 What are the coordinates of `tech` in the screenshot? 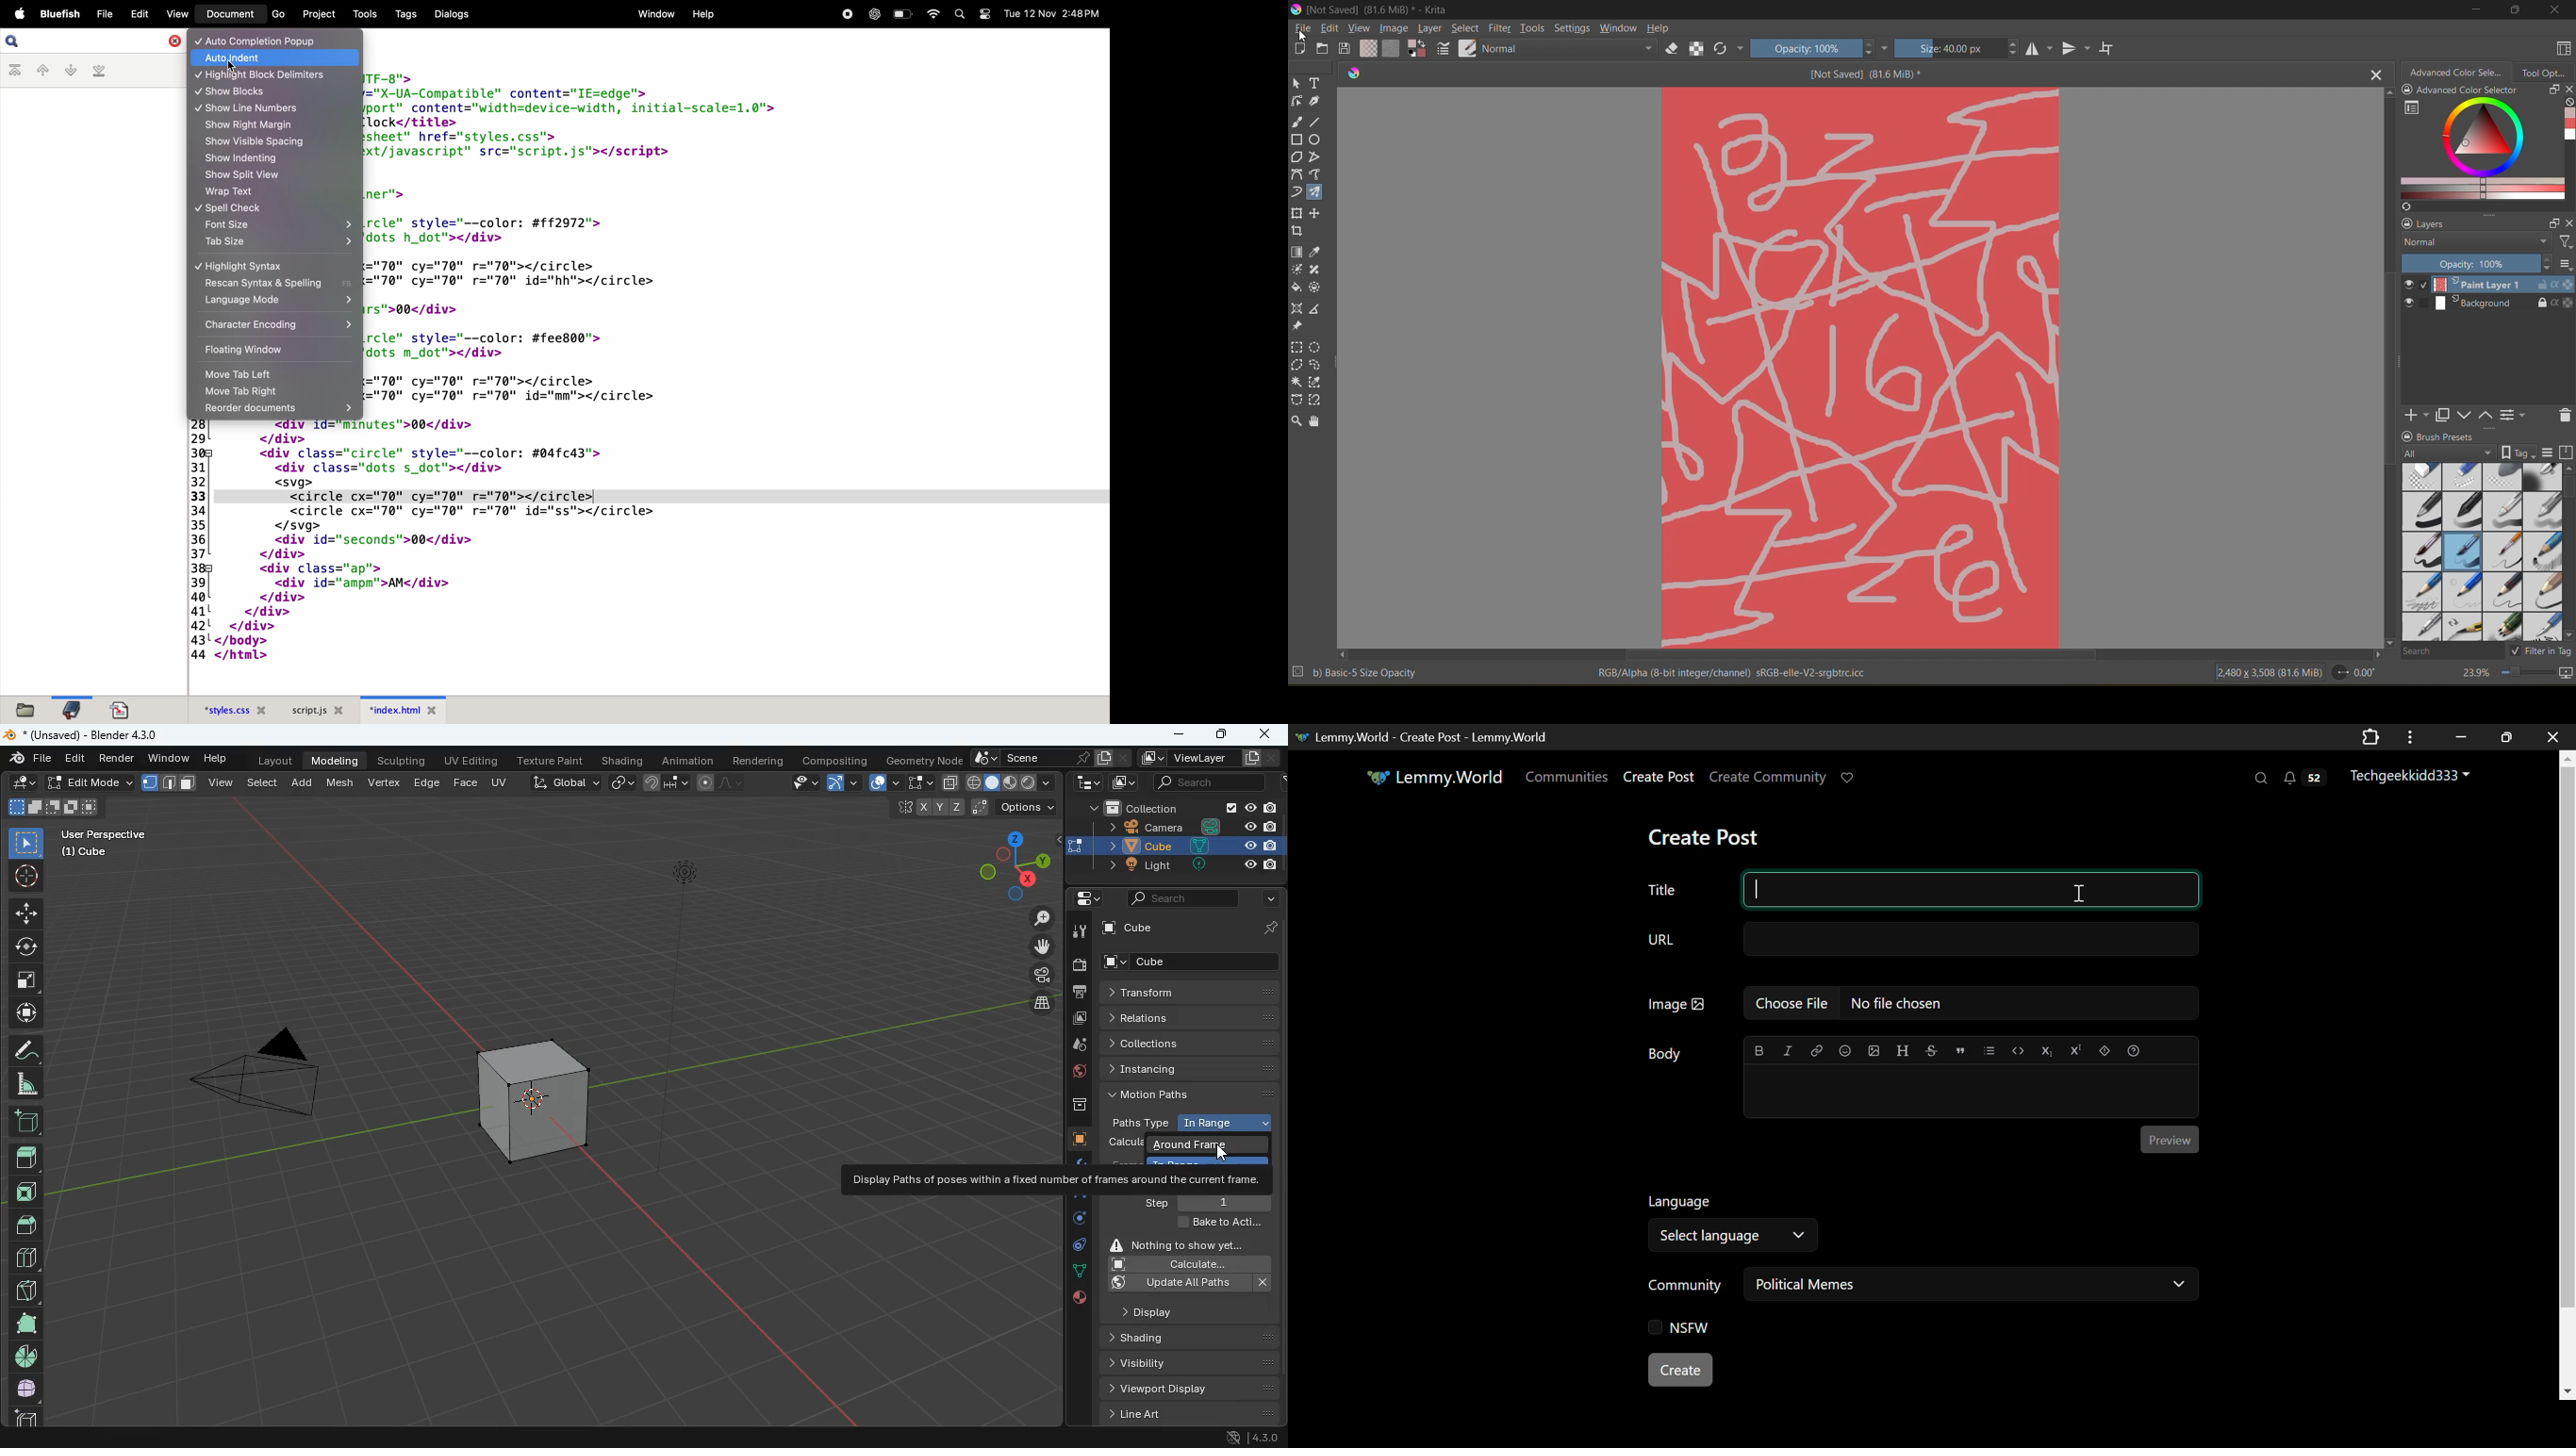 It's located at (1087, 783).